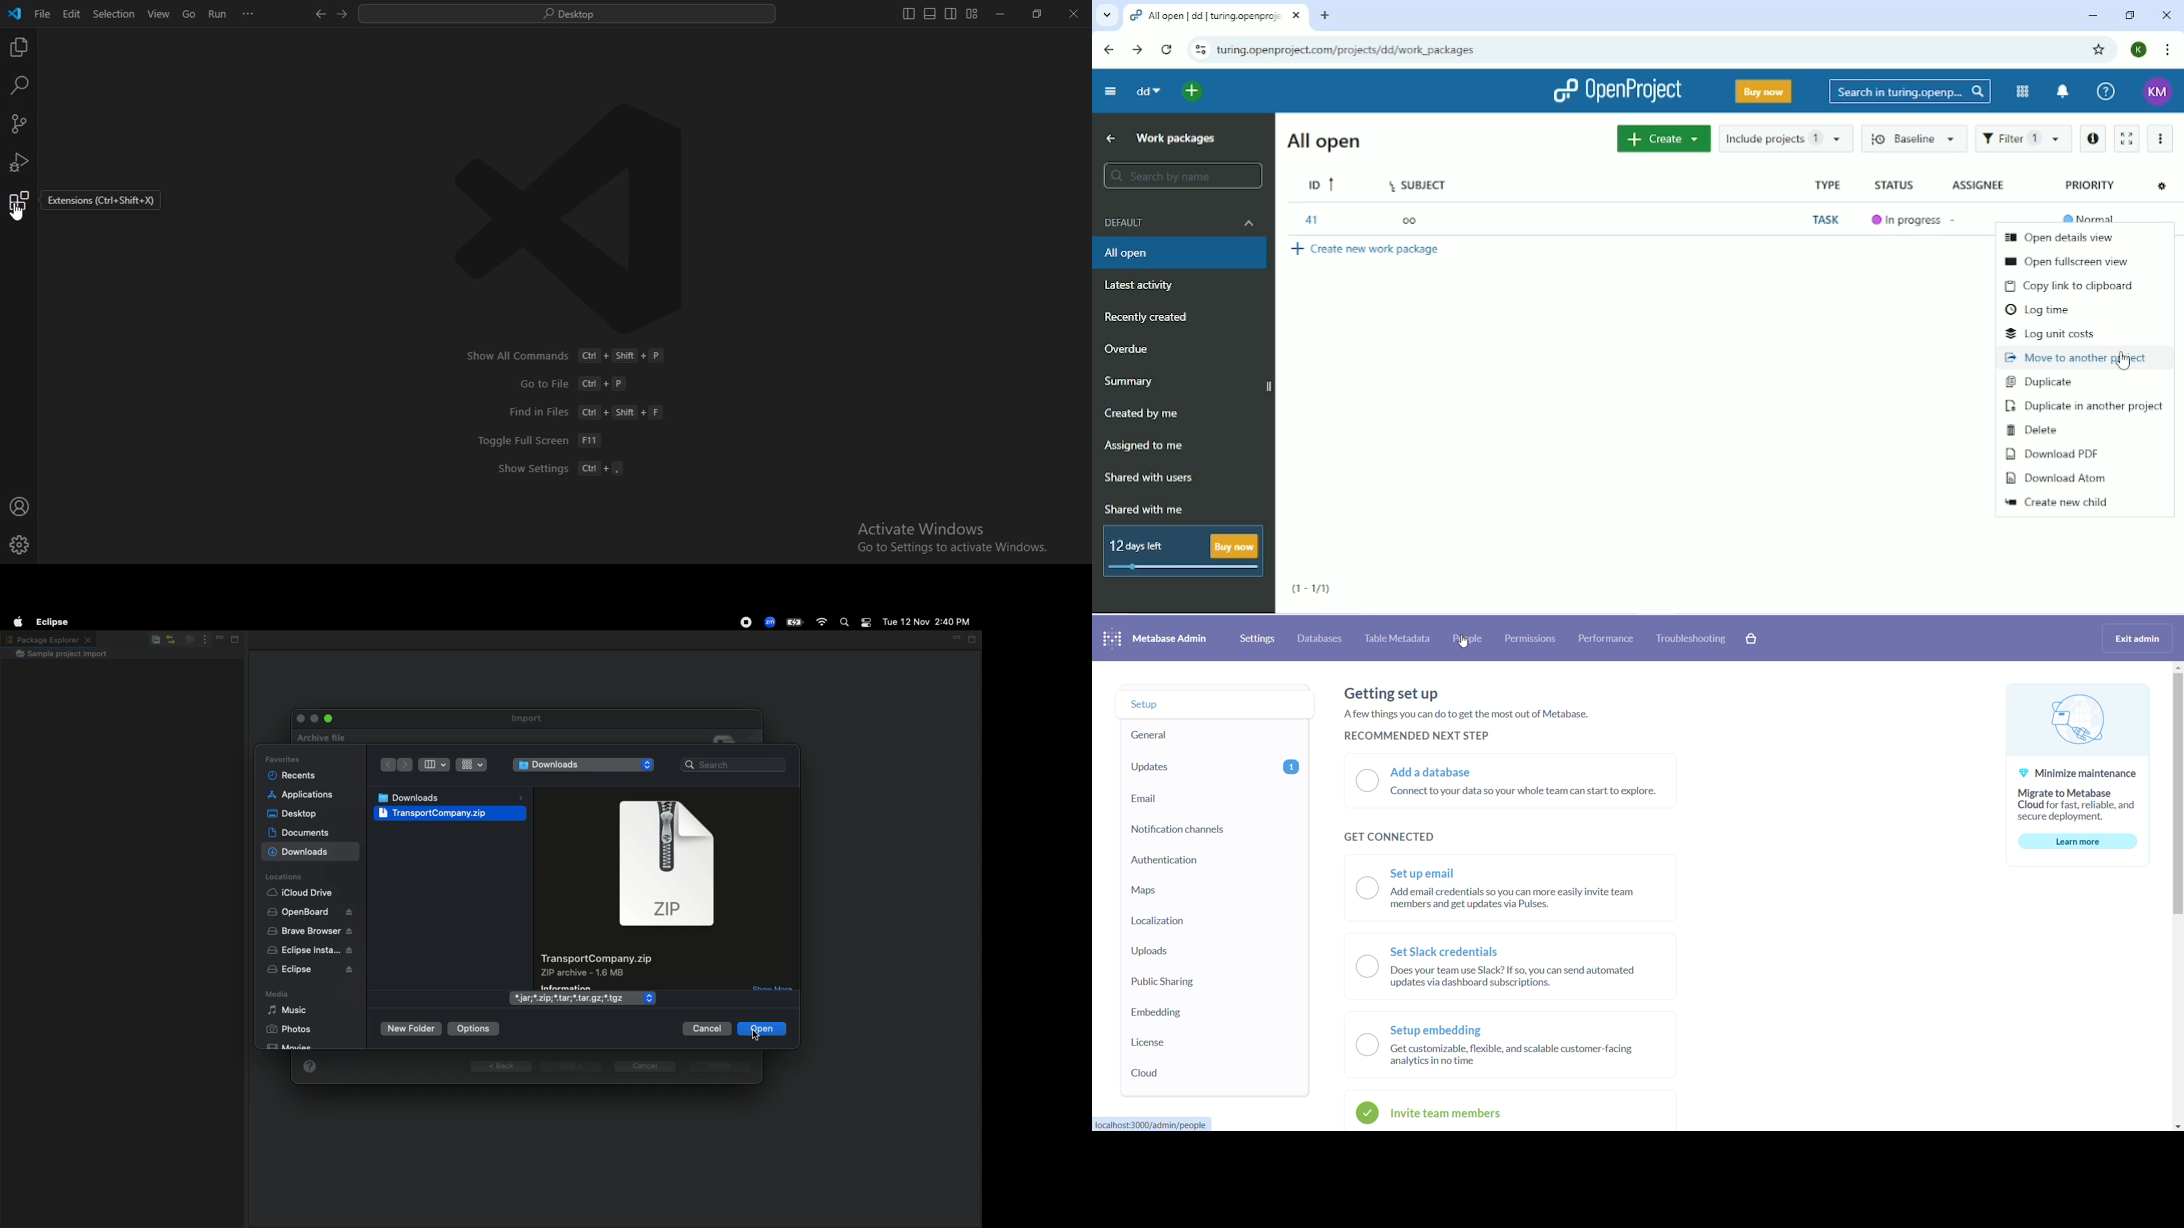 This screenshot has width=2184, height=1232. Describe the element at coordinates (300, 795) in the screenshot. I see `Applications` at that location.